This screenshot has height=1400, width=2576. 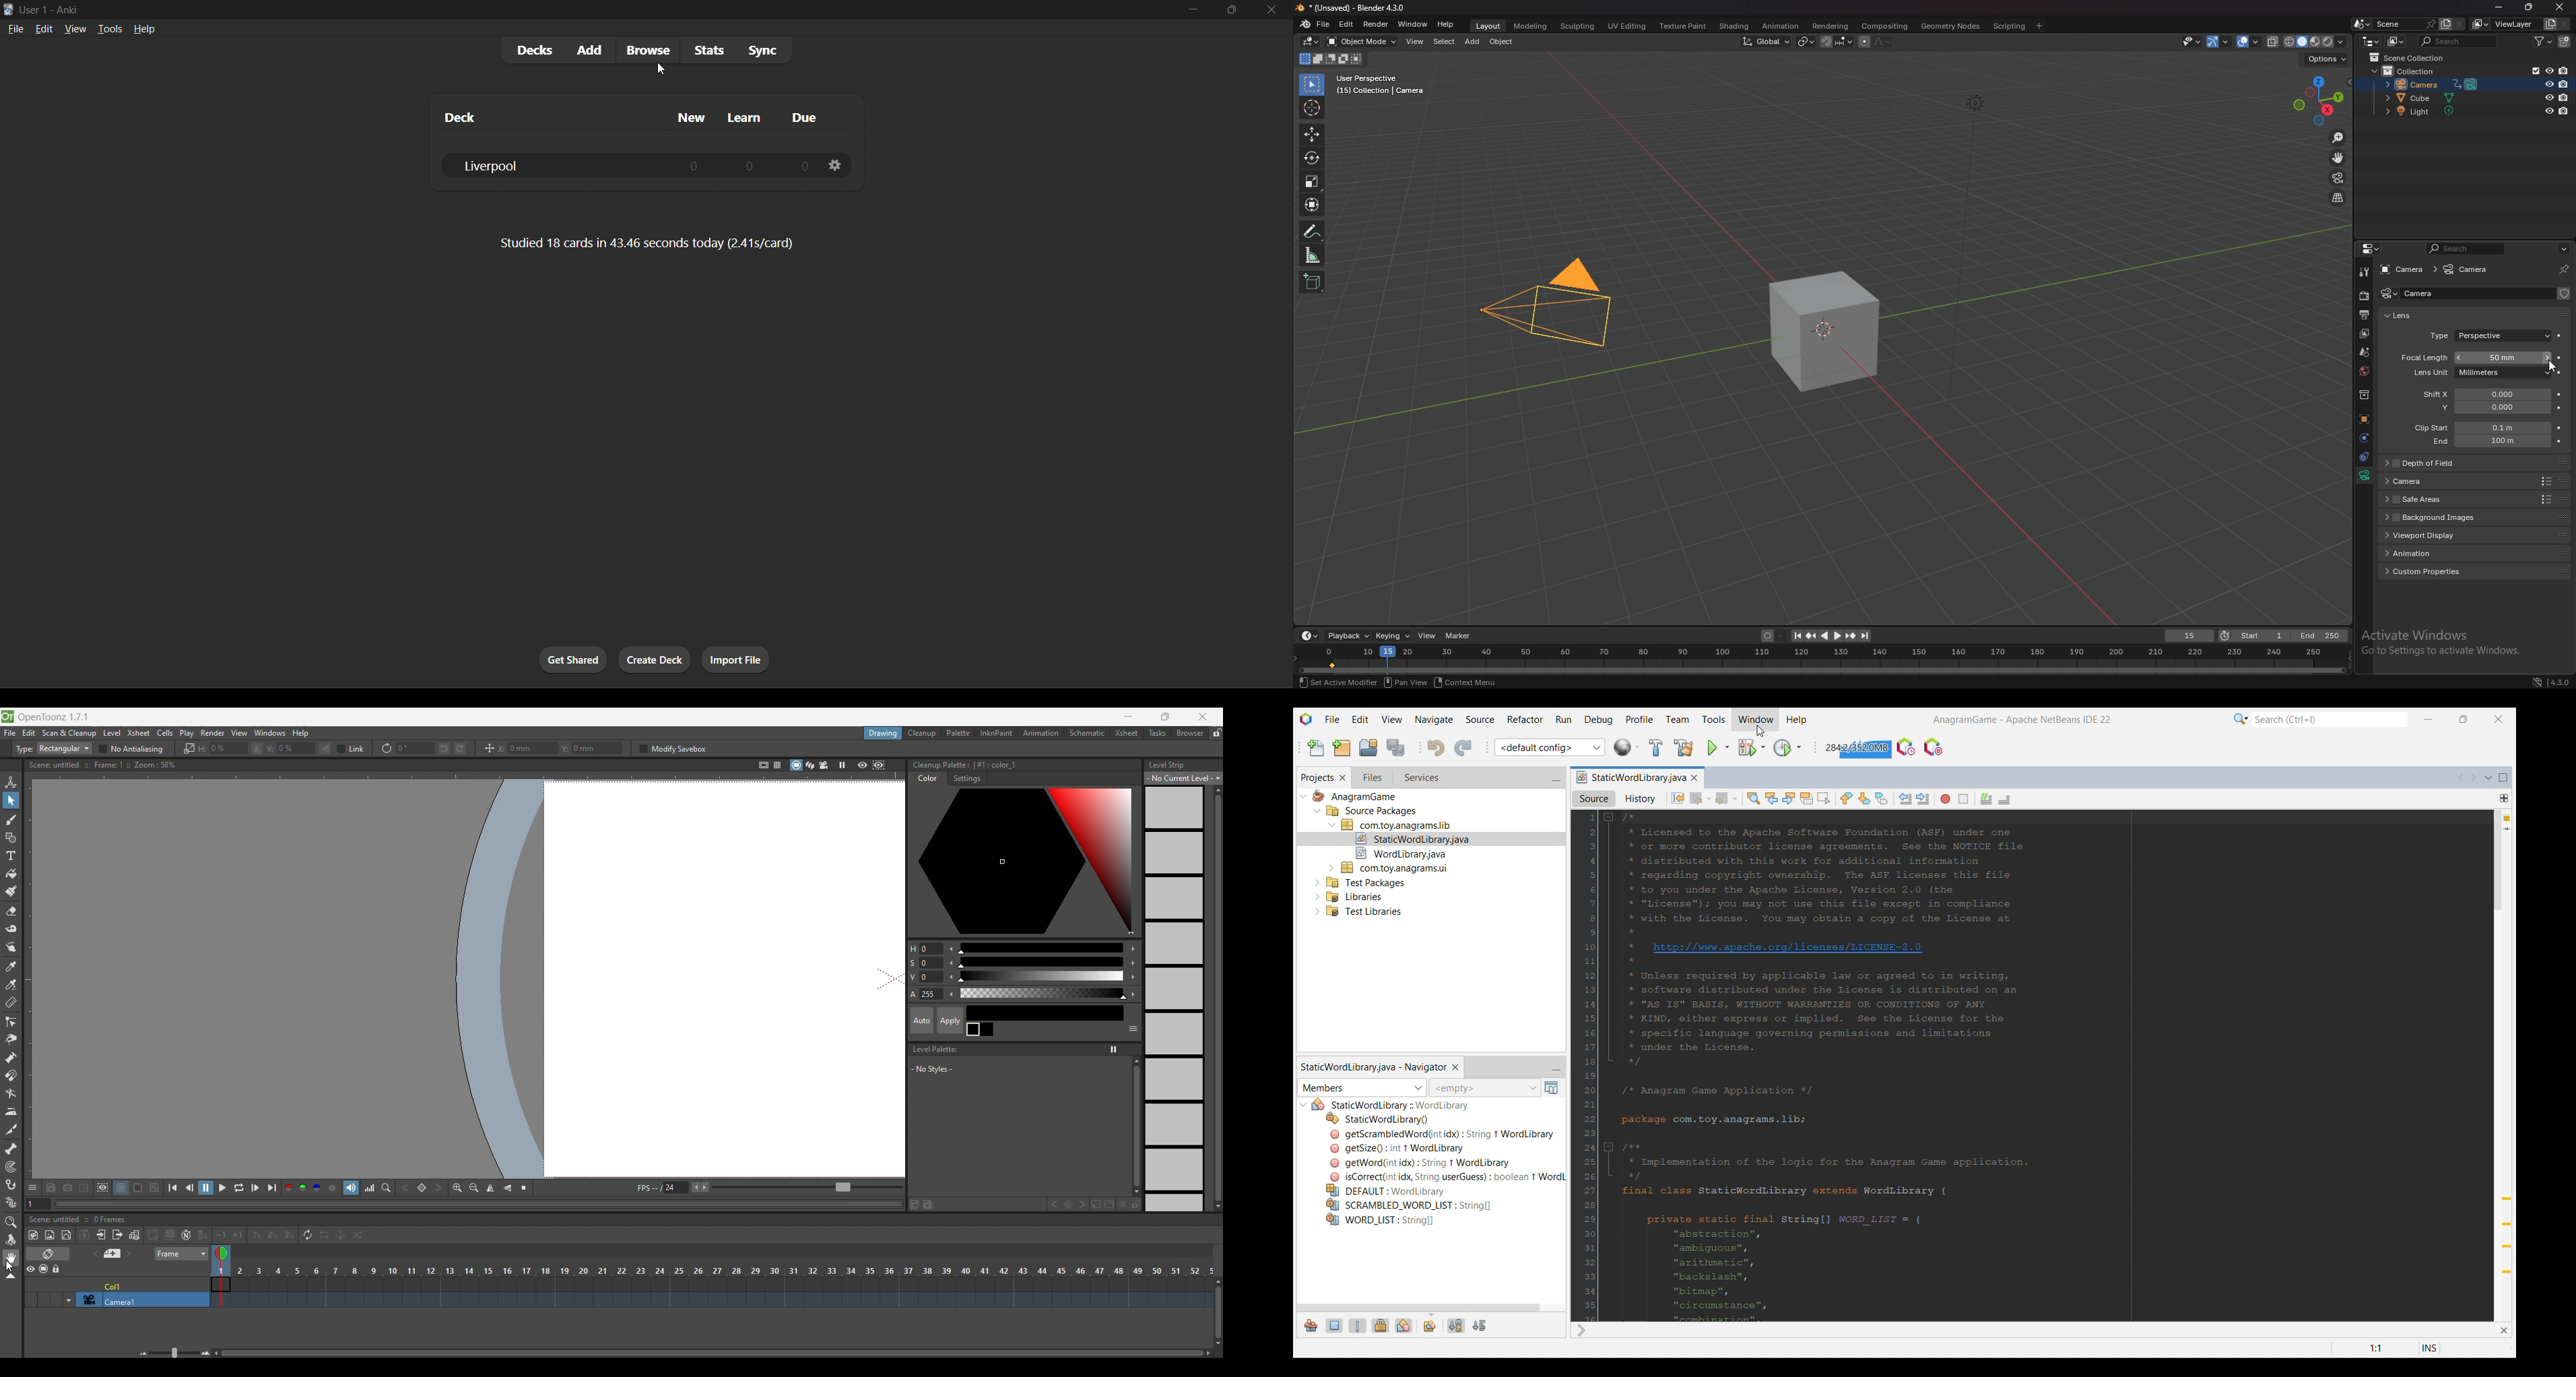 I want to click on marker, so click(x=1459, y=636).